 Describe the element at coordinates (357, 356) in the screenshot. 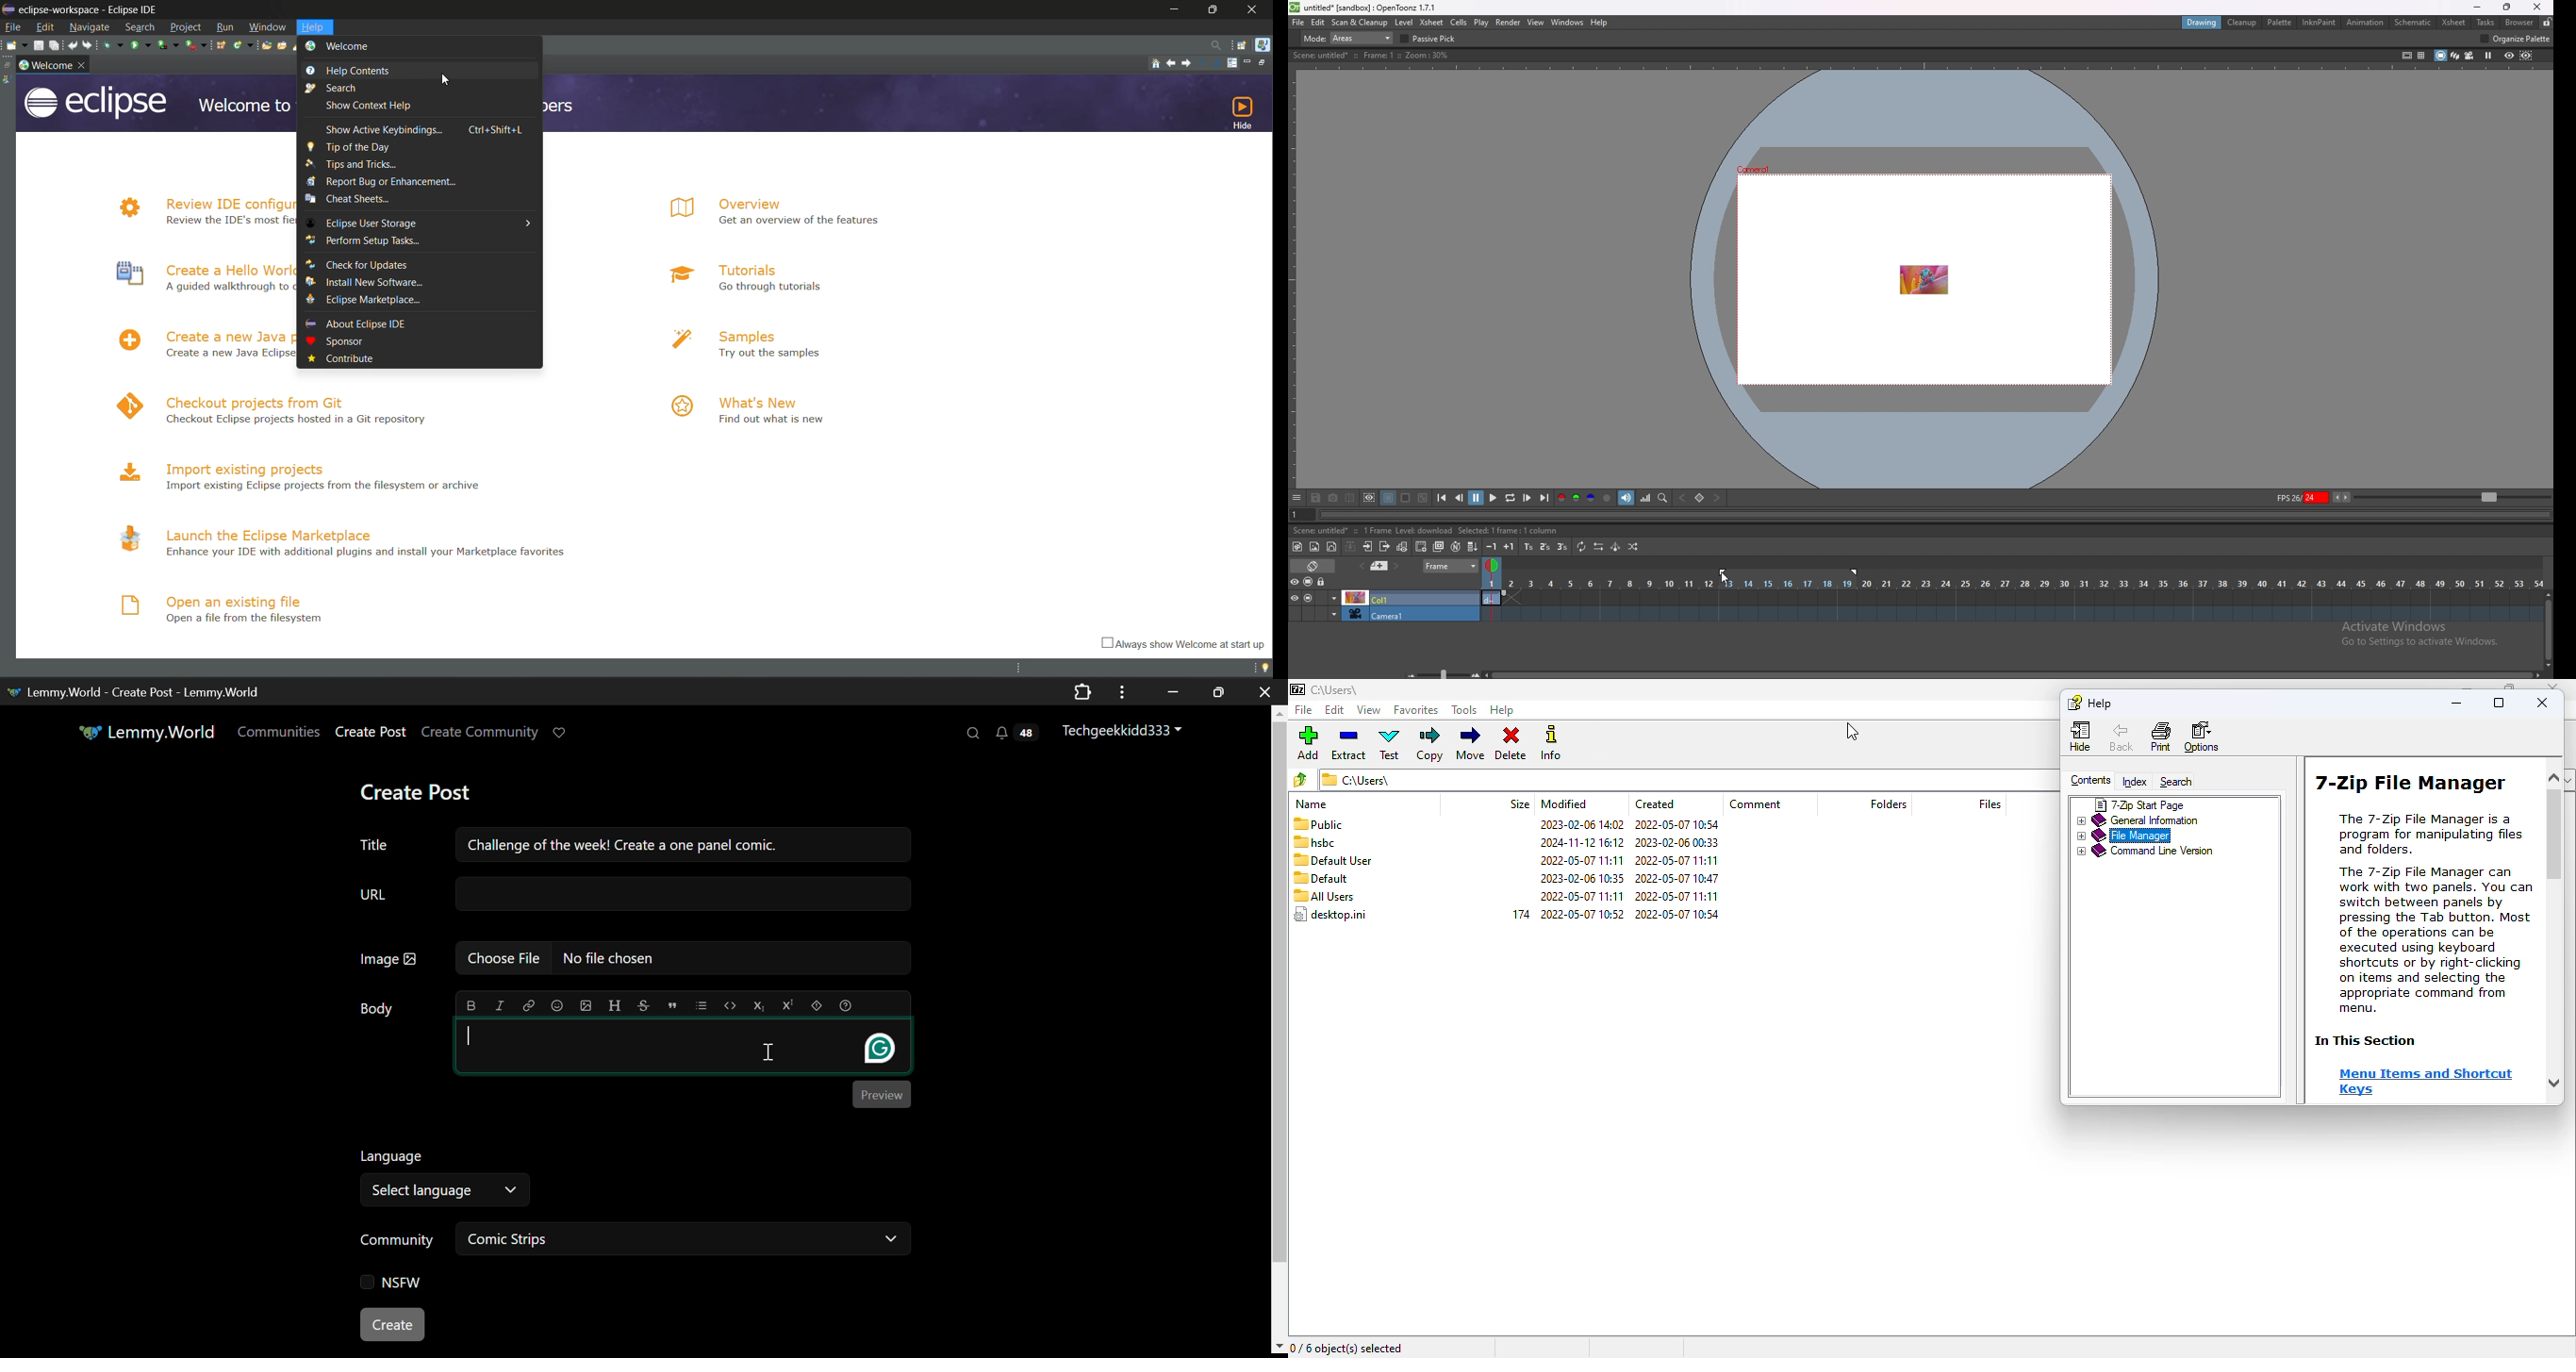

I see `contribute` at that location.